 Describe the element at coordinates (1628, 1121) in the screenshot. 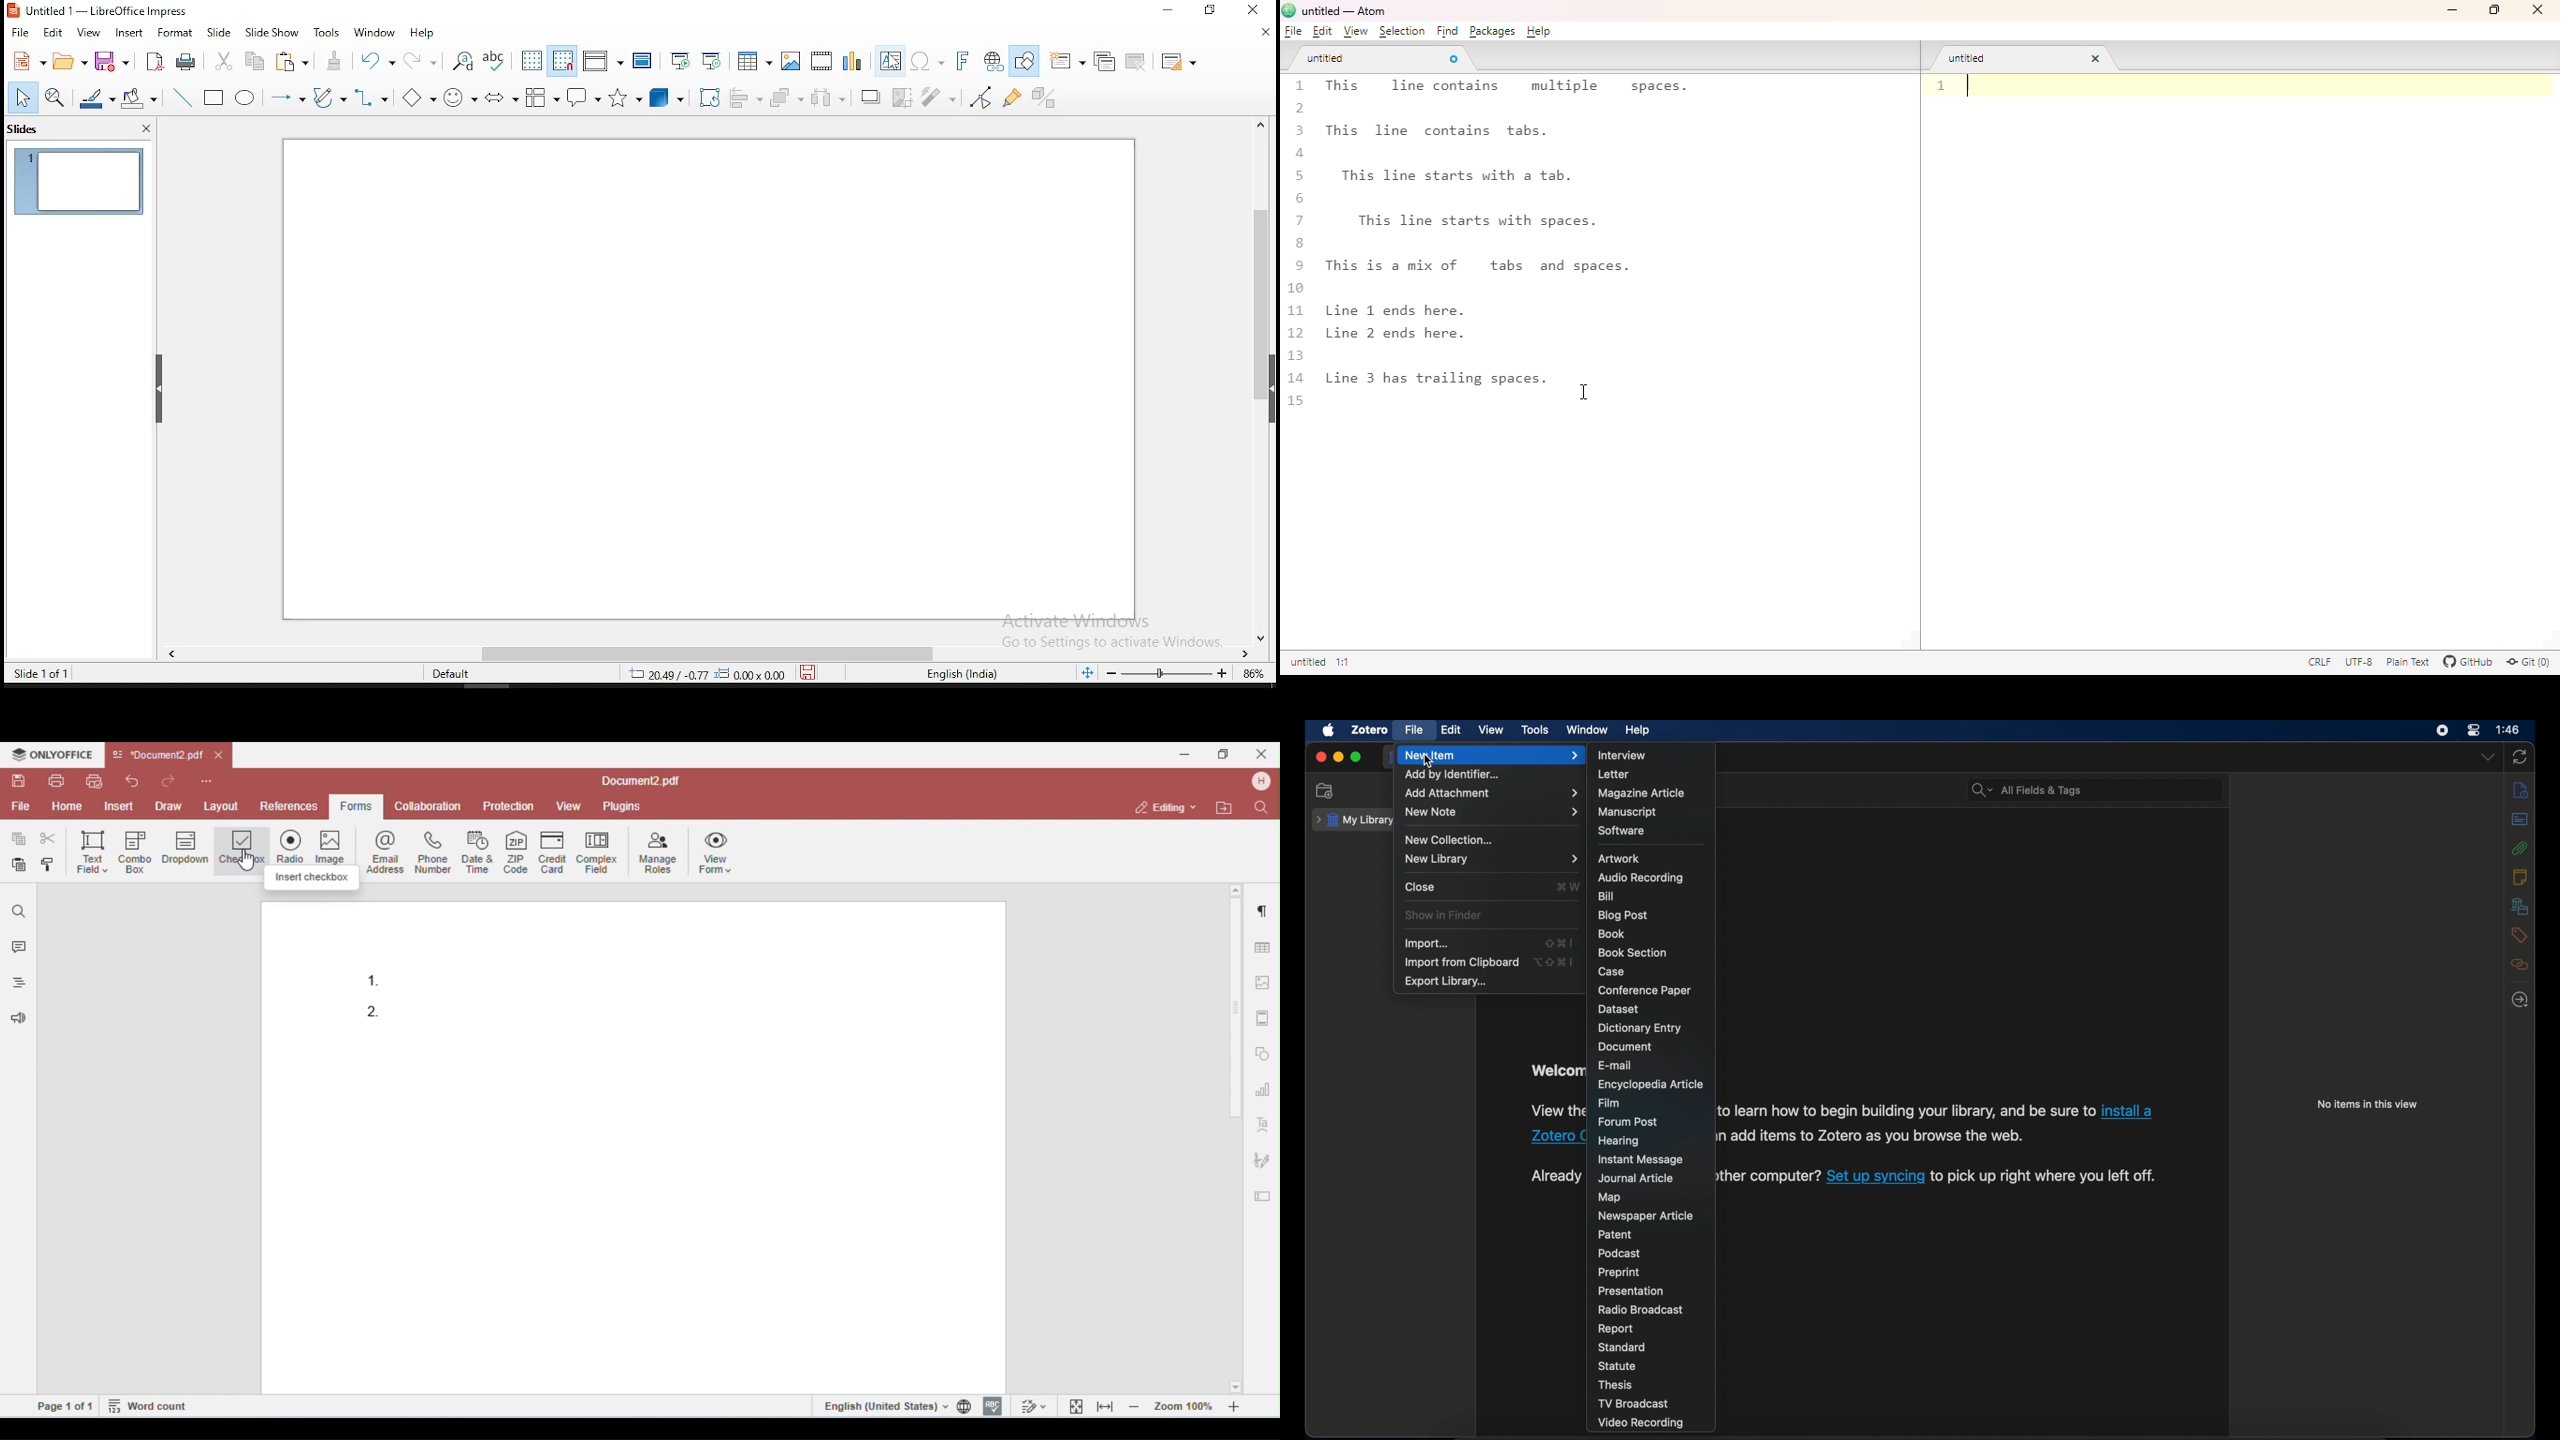

I see `forum post` at that location.